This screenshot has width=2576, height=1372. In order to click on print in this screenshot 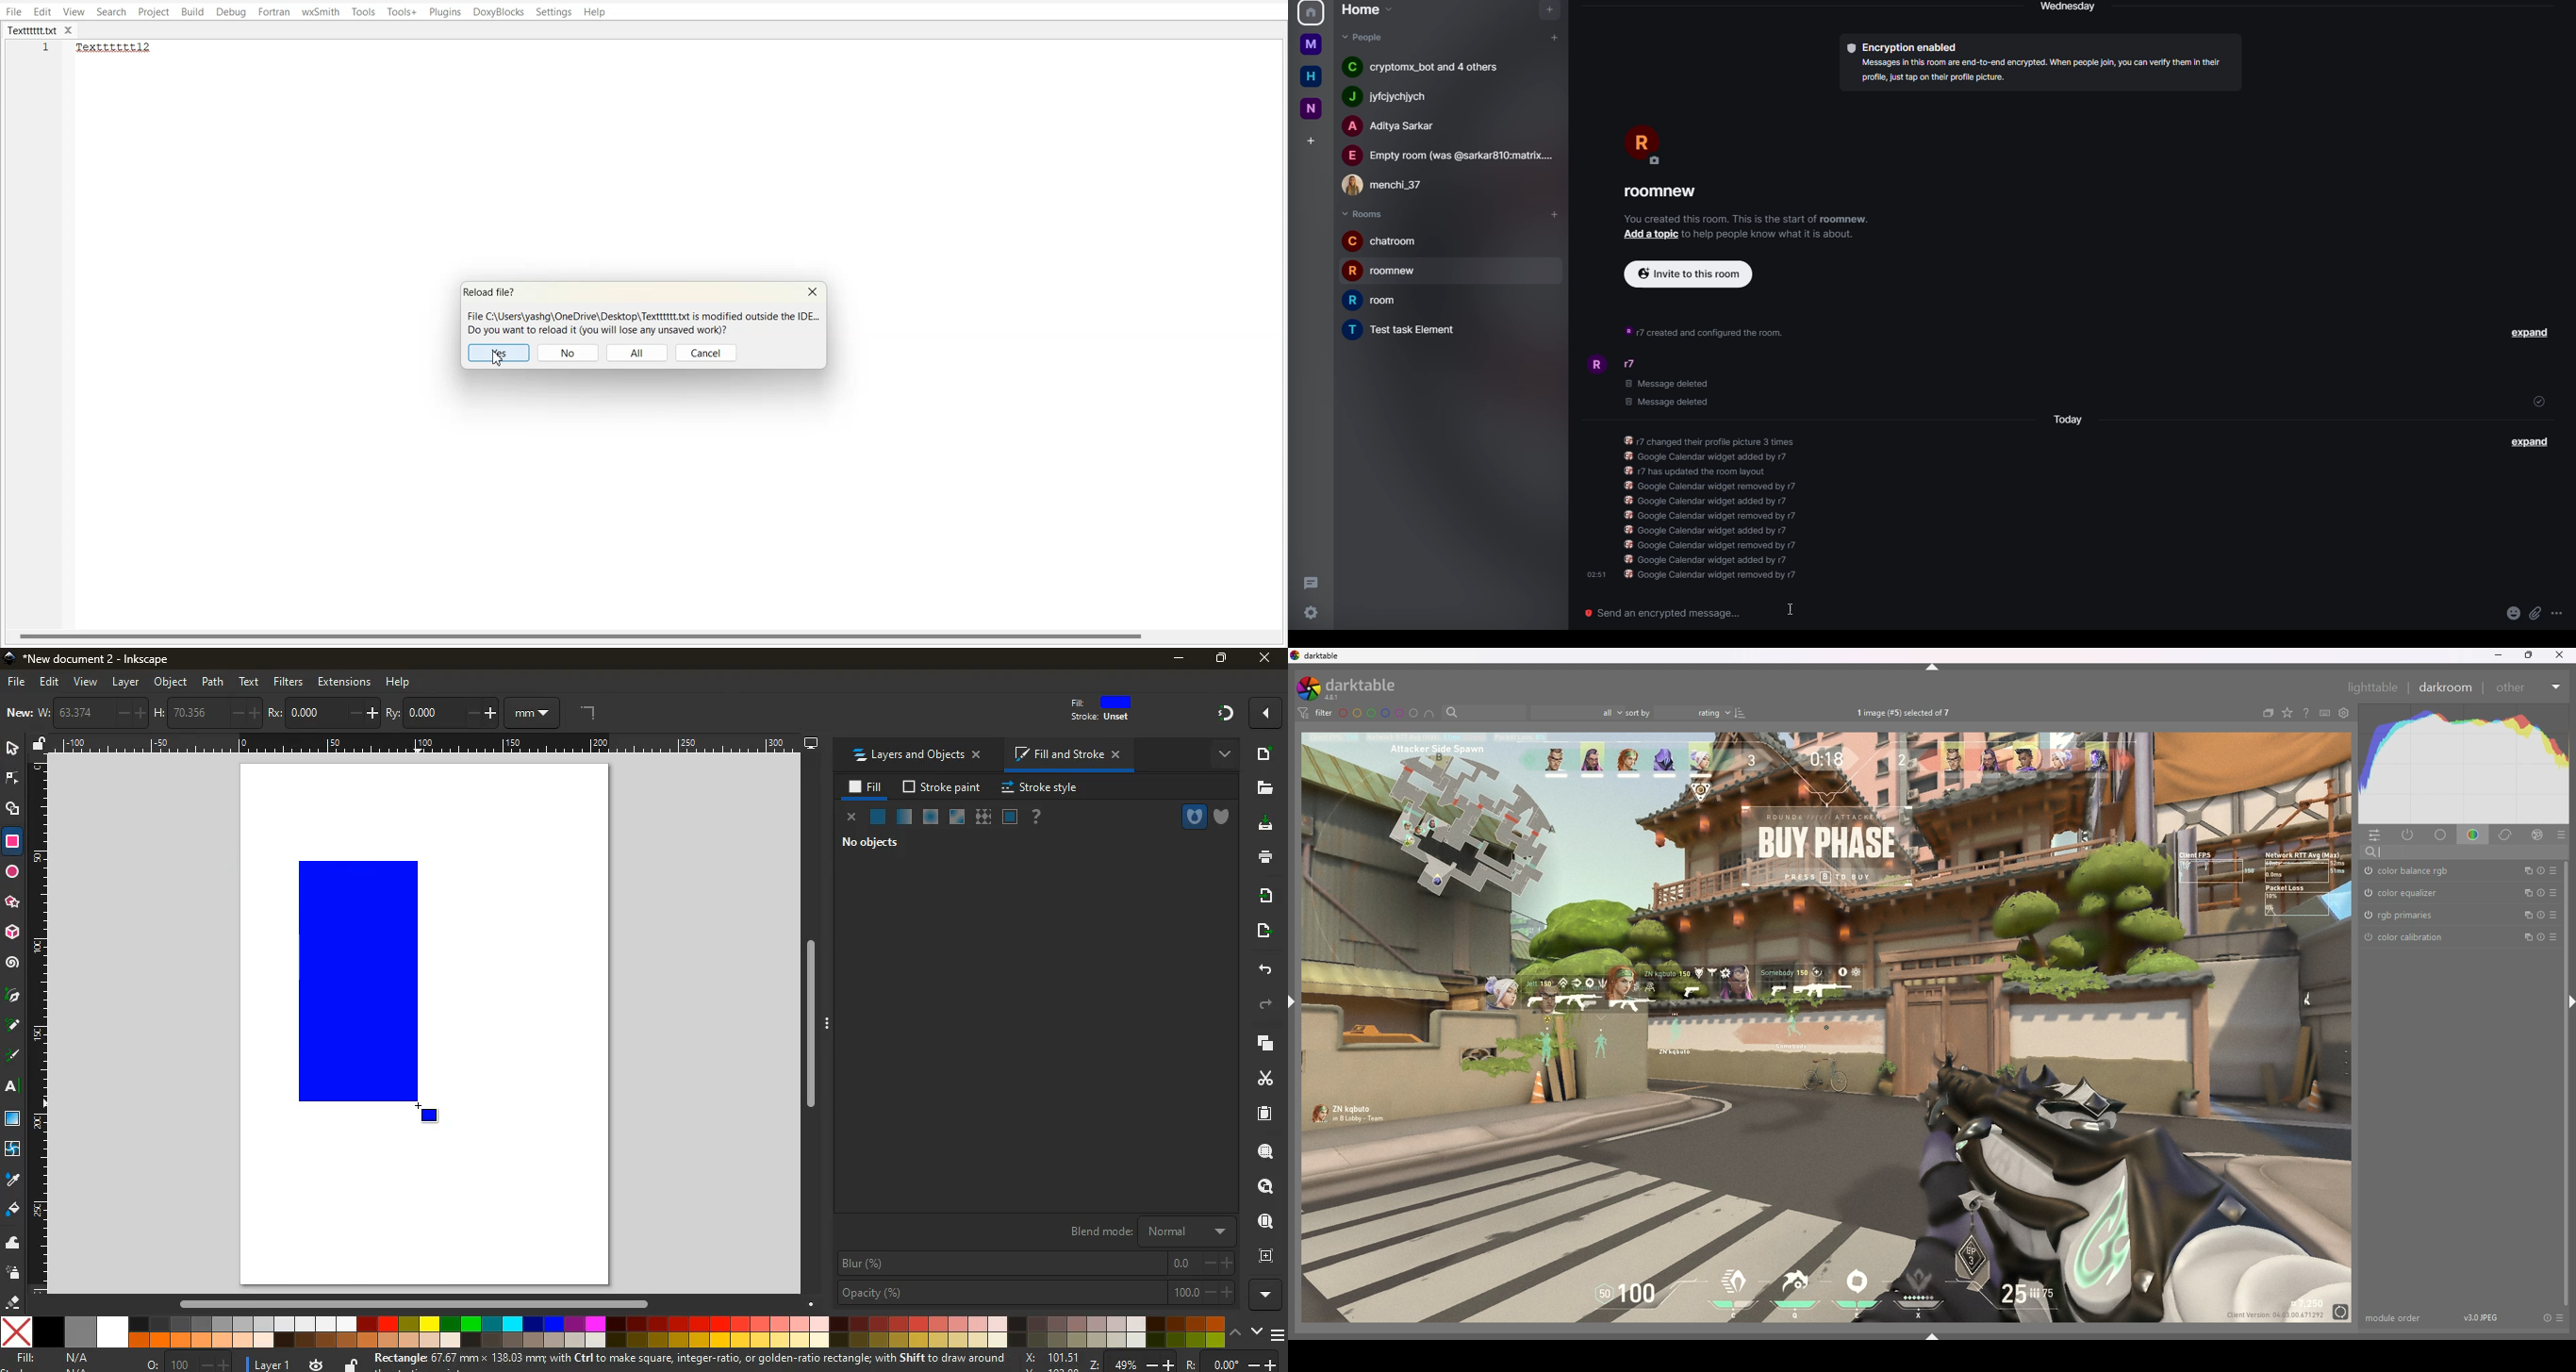, I will do `click(1263, 857)`.